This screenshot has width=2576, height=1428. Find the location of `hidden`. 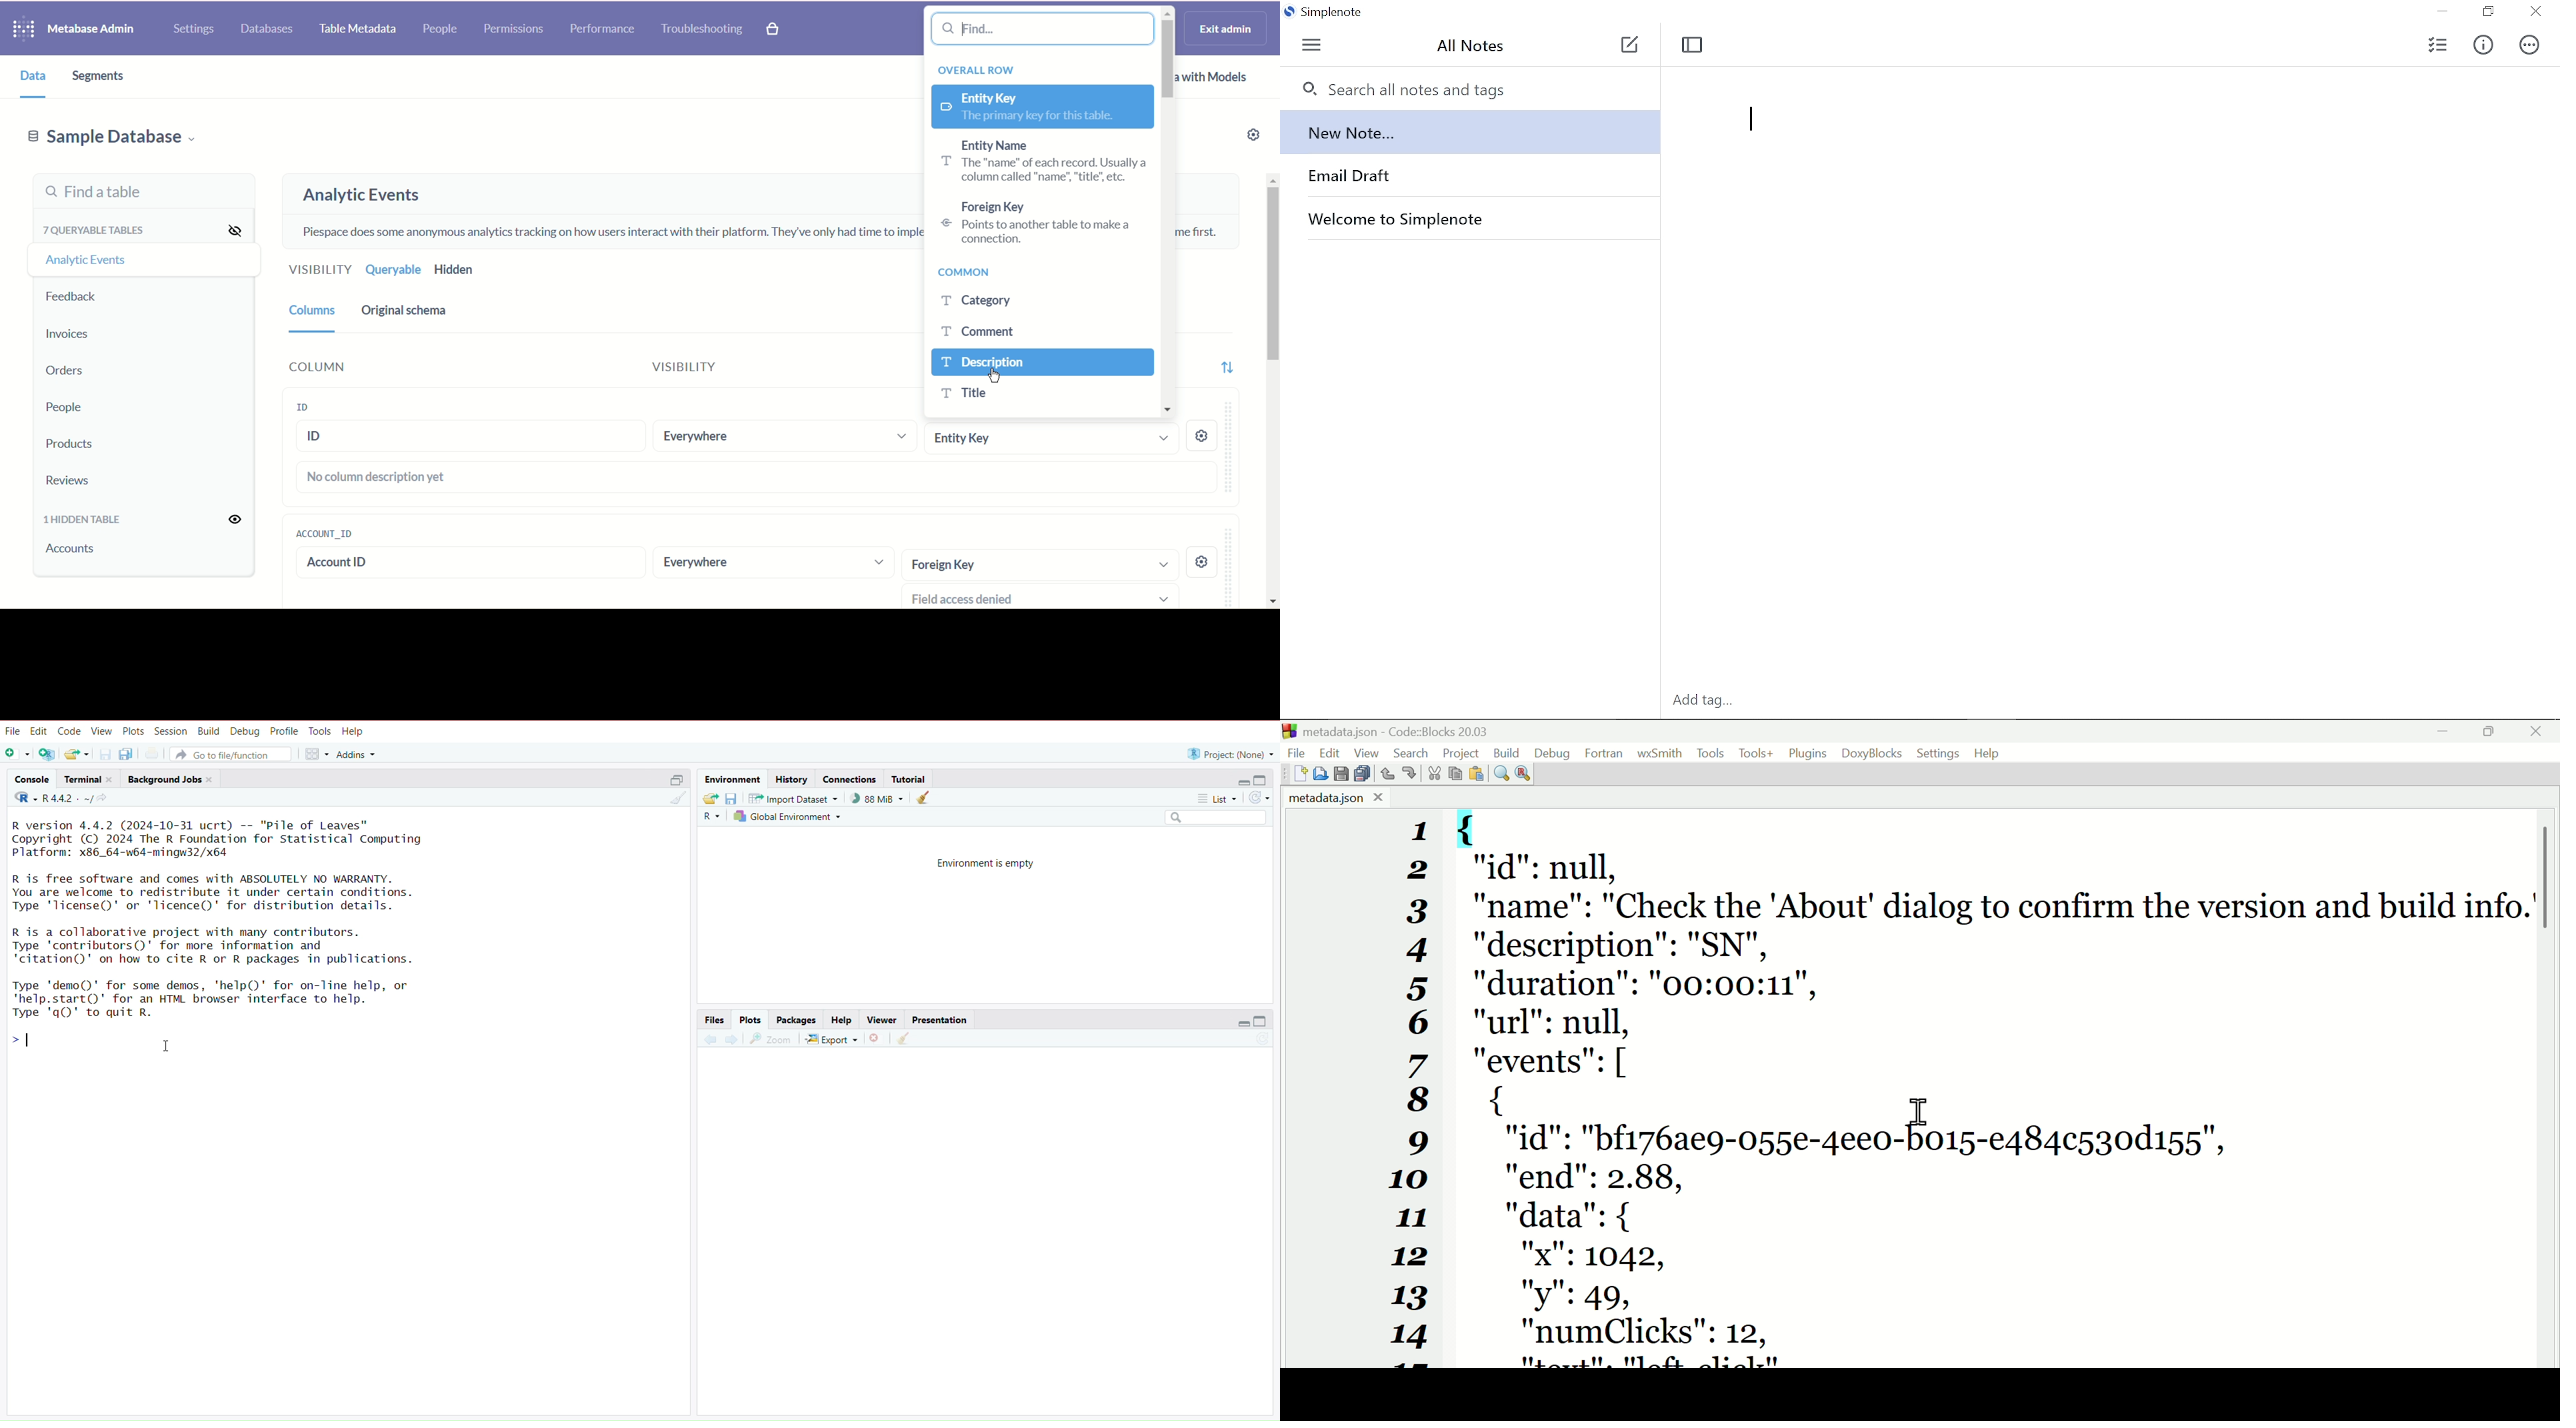

hidden is located at coordinates (479, 271).